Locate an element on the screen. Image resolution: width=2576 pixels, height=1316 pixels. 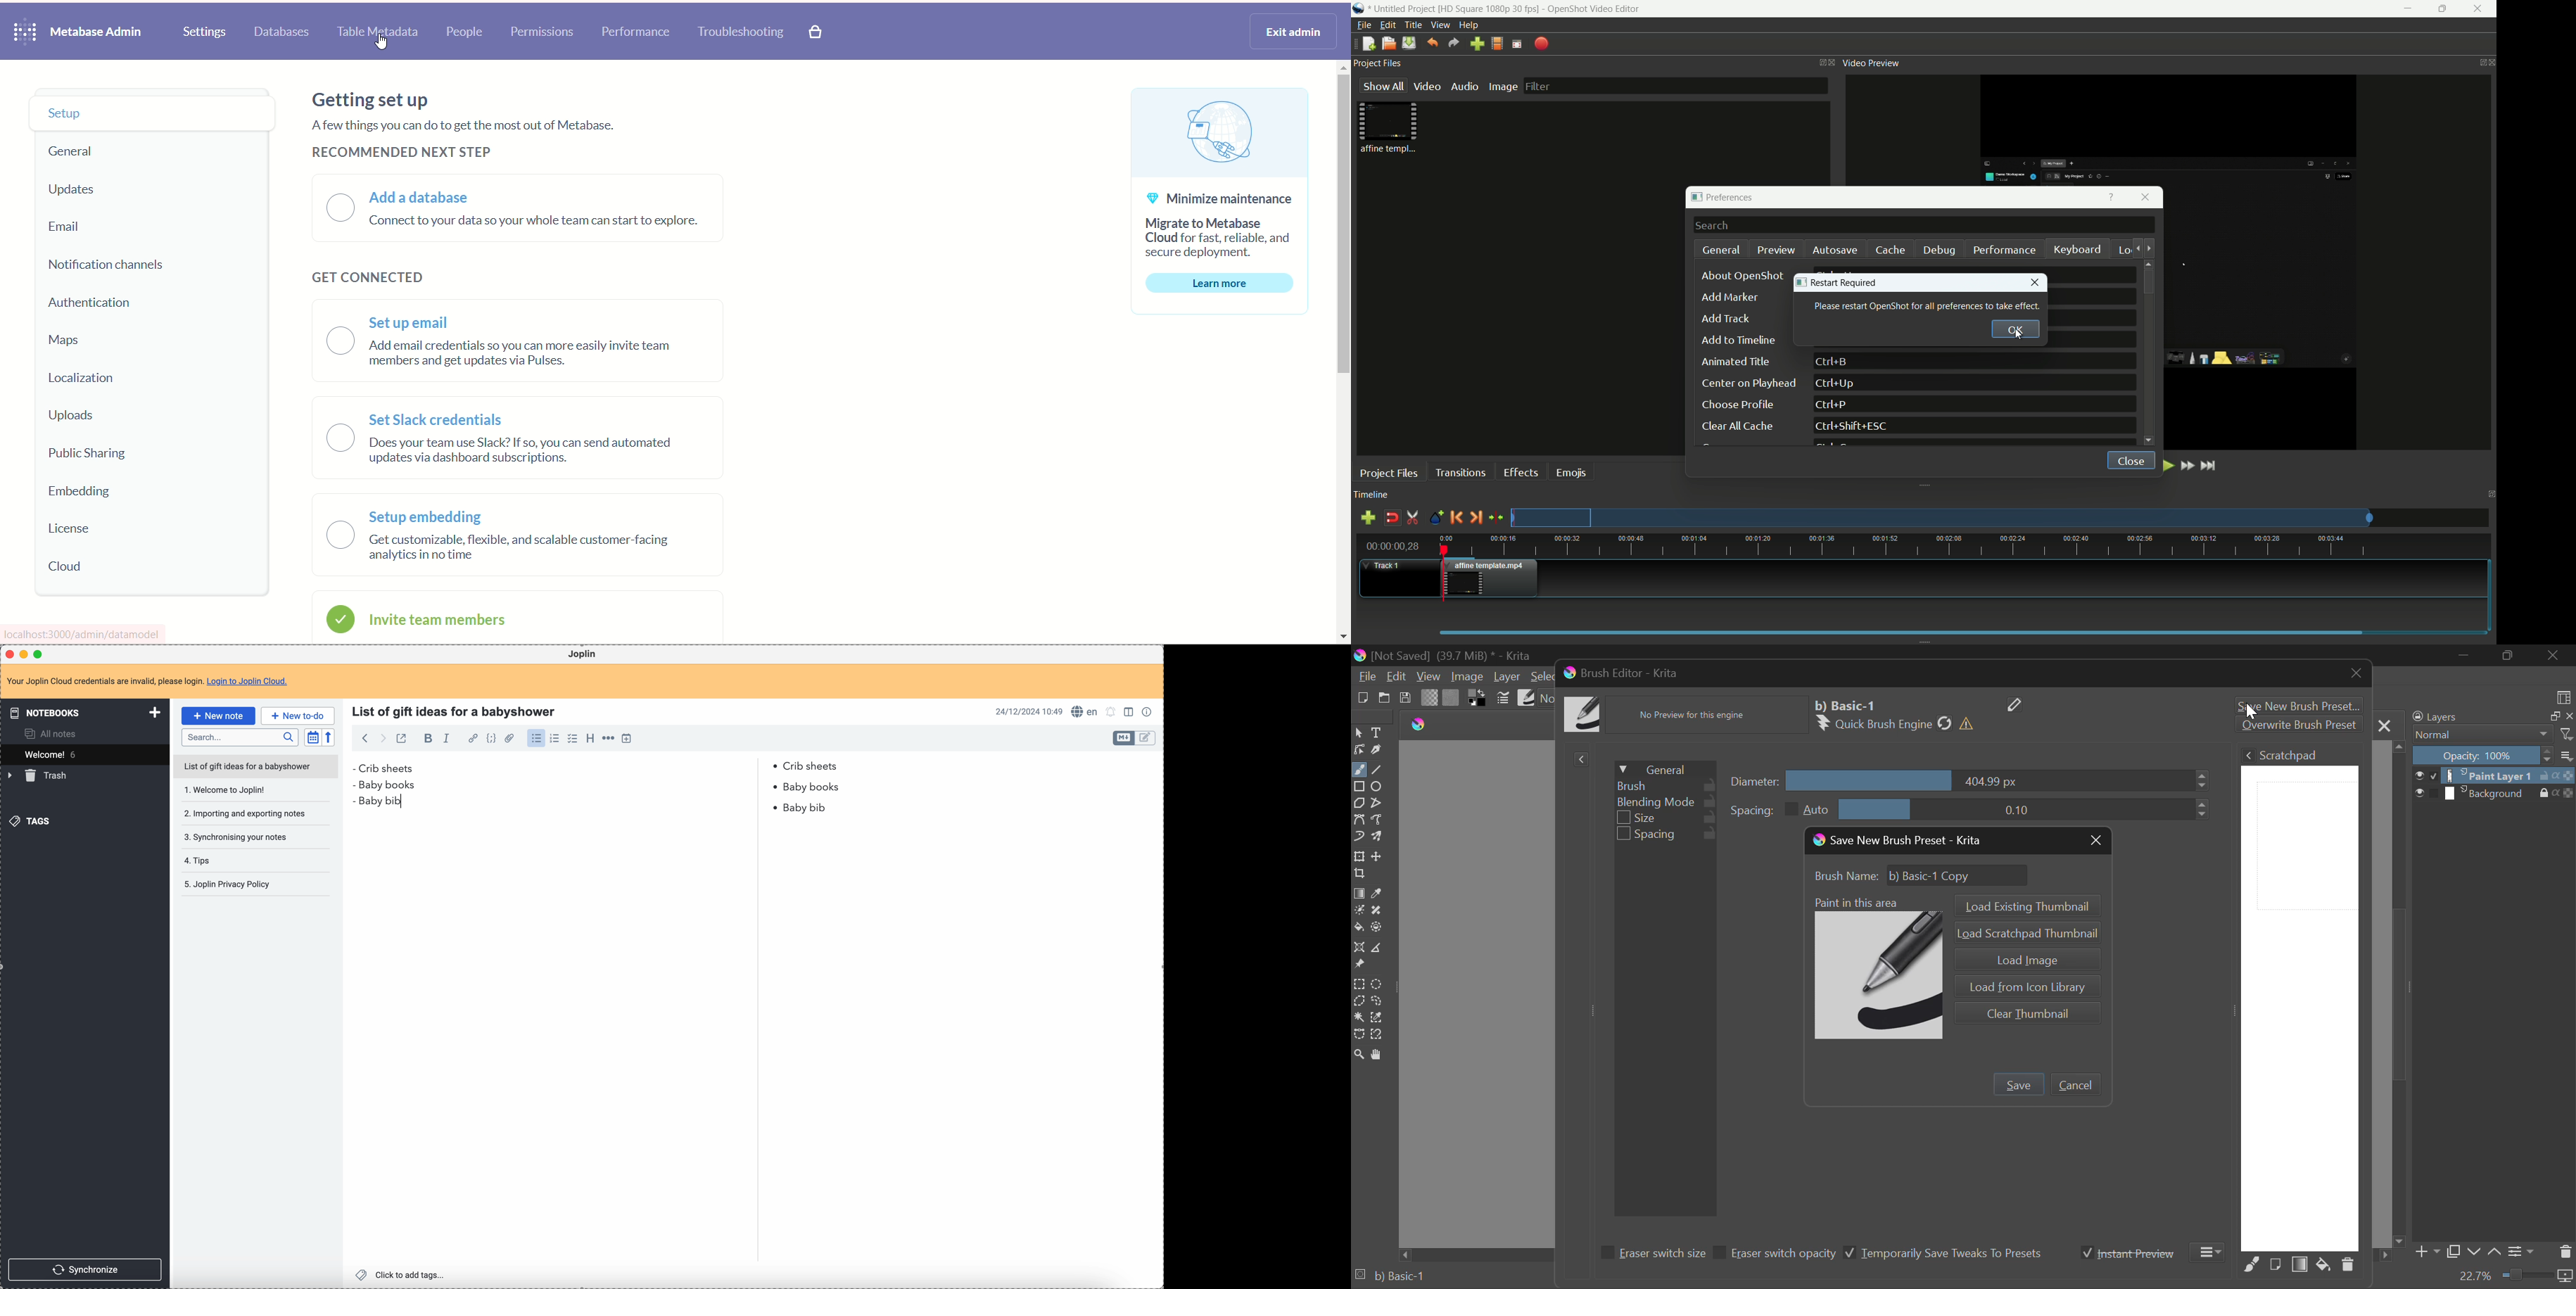
Pan is located at coordinates (1378, 1055).